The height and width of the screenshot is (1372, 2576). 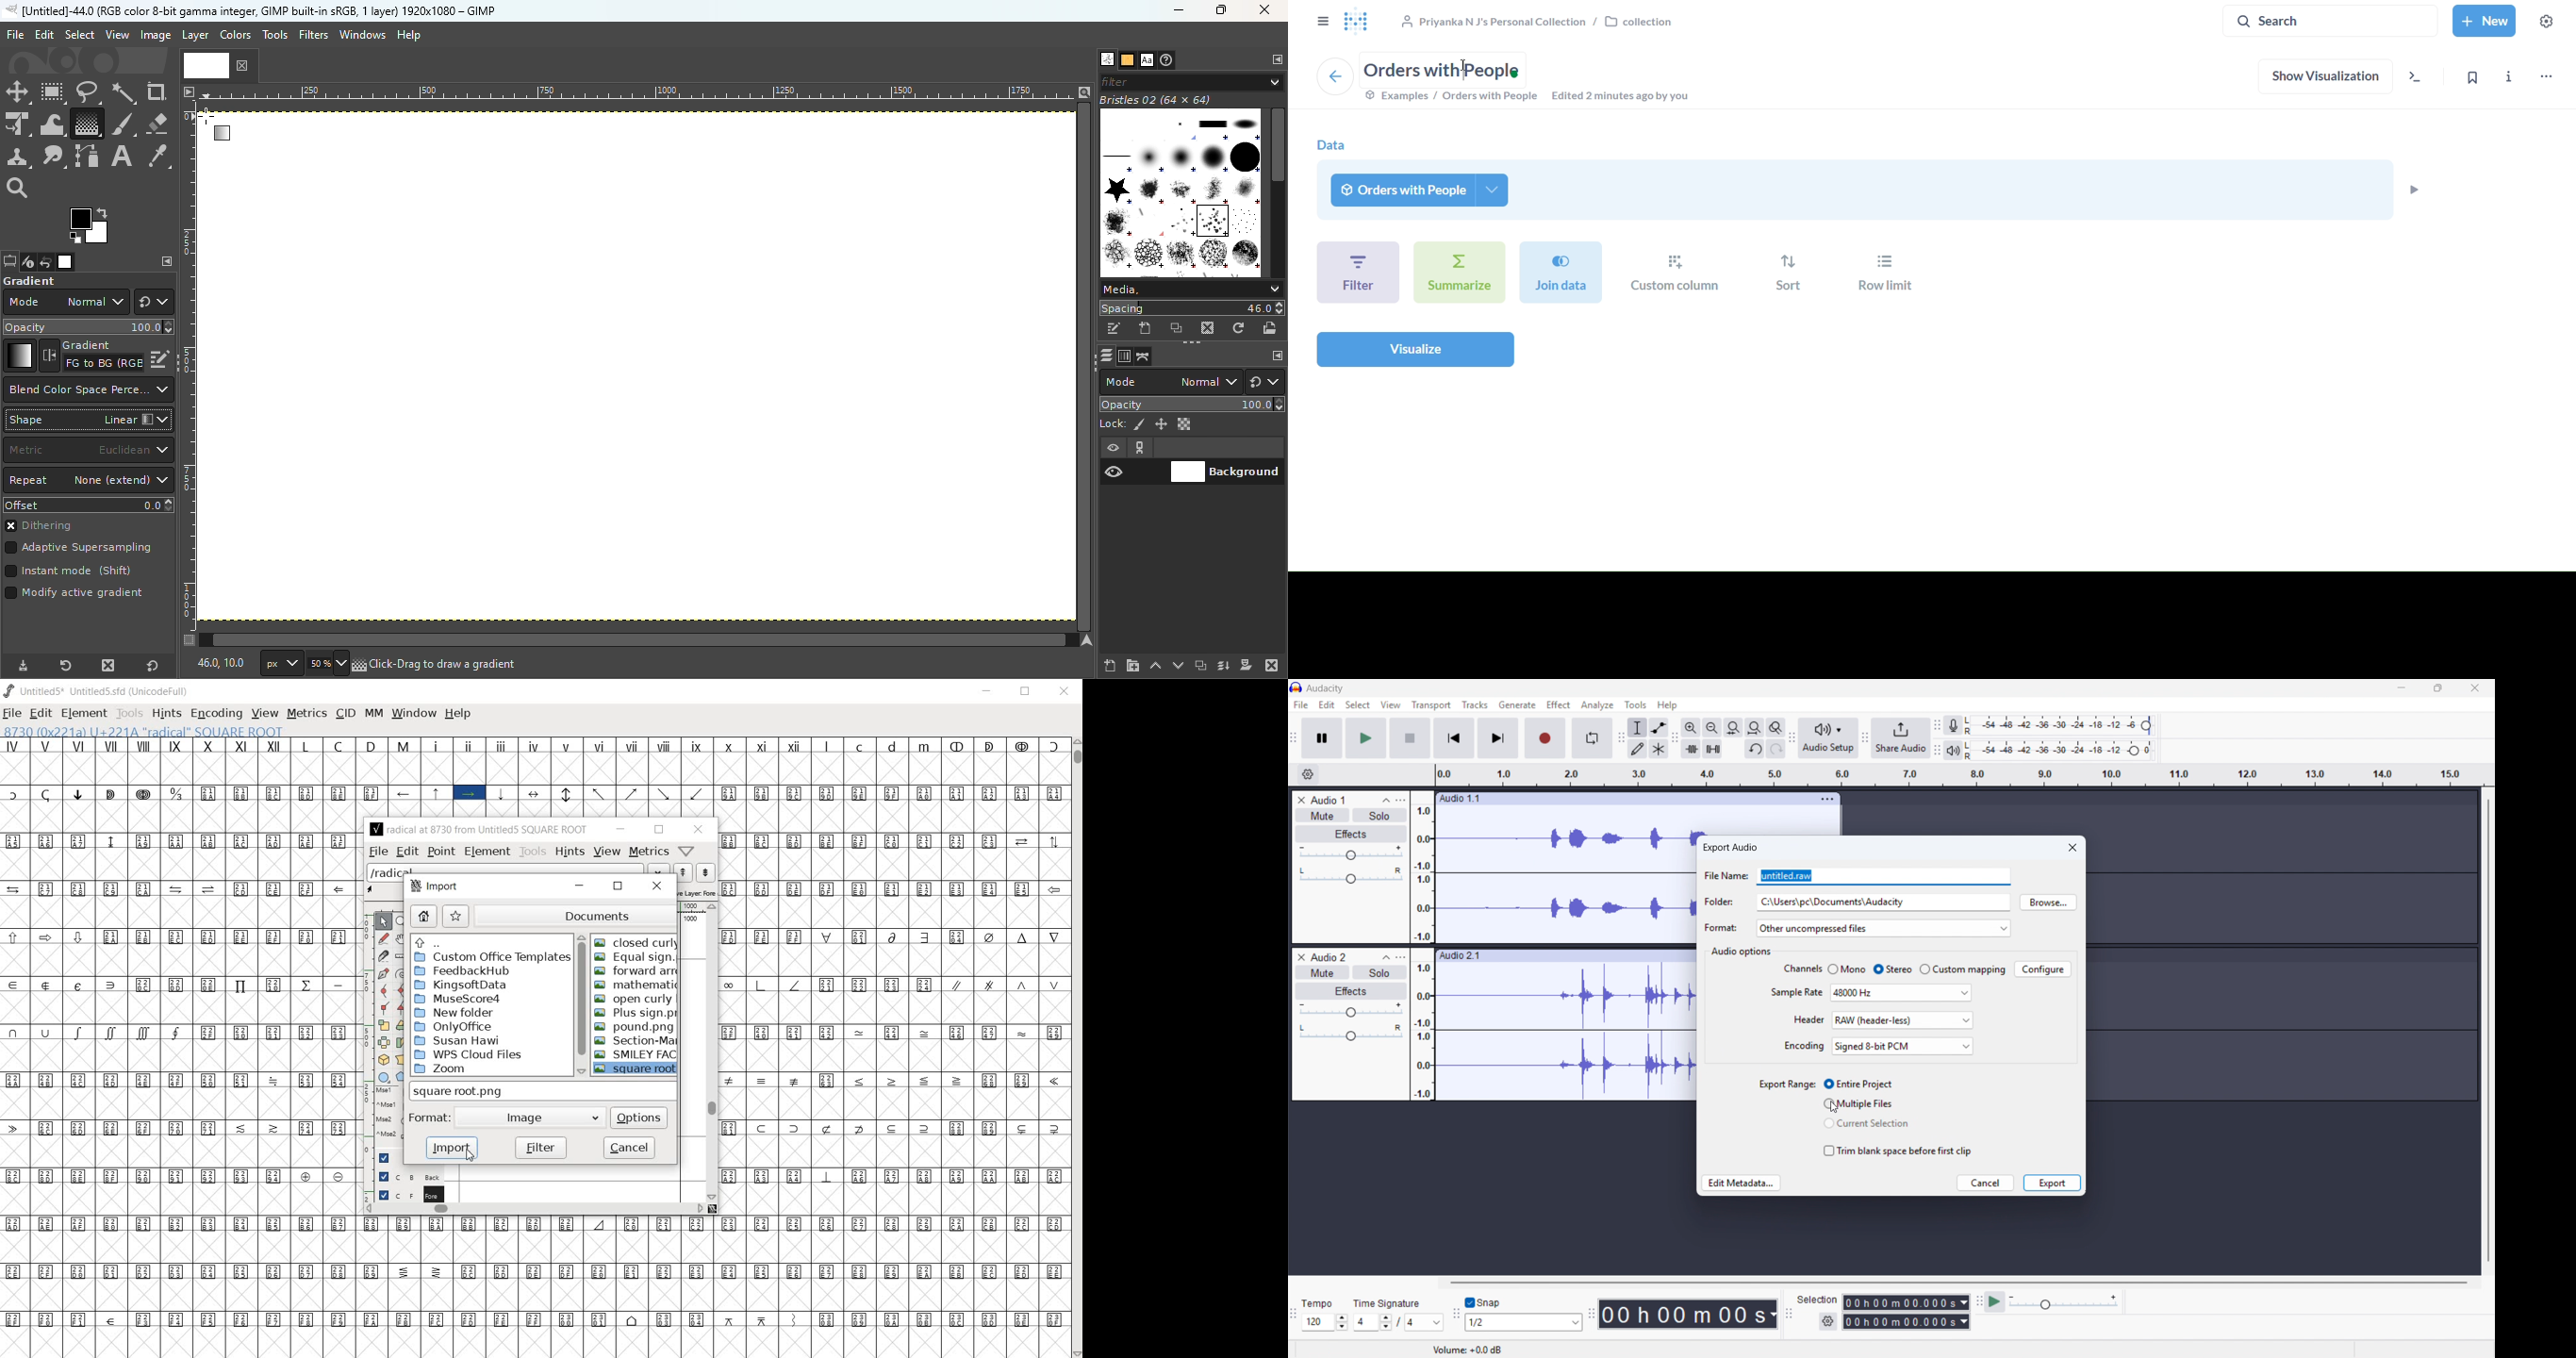 I want to click on Audio 2, so click(x=1328, y=956).